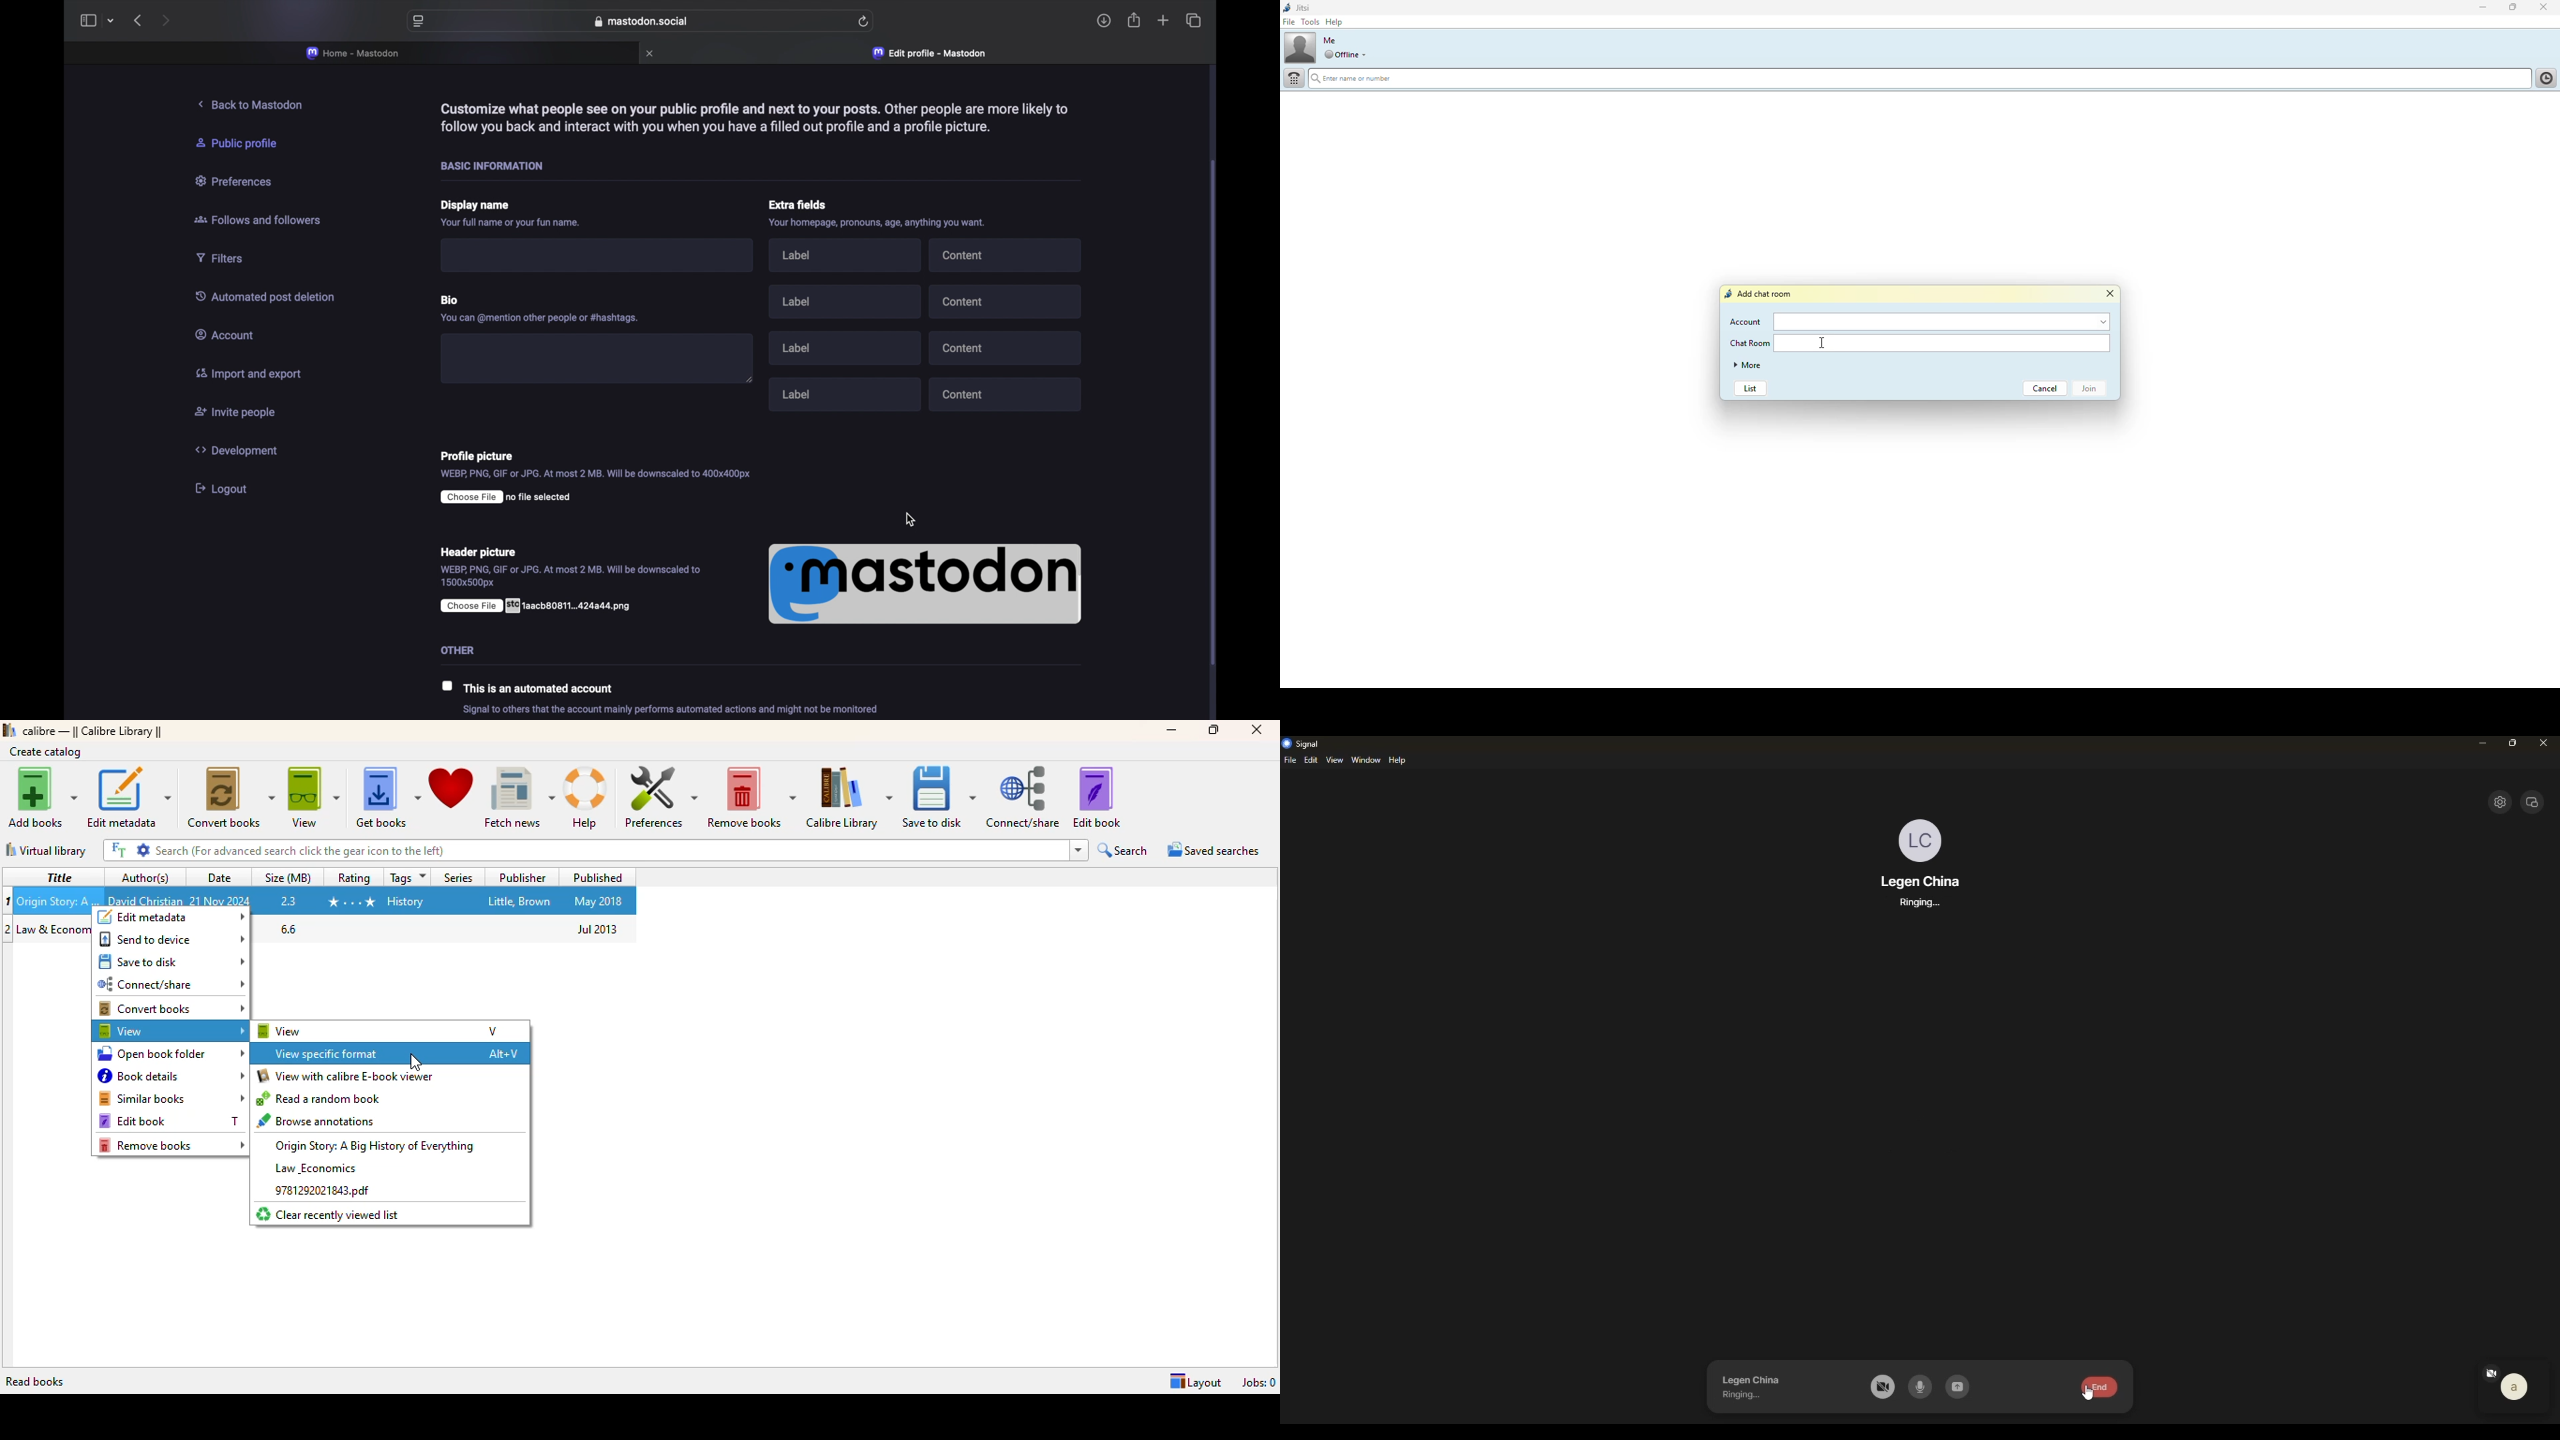 The image size is (2576, 1456). Describe the element at coordinates (2543, 742) in the screenshot. I see `close` at that location.